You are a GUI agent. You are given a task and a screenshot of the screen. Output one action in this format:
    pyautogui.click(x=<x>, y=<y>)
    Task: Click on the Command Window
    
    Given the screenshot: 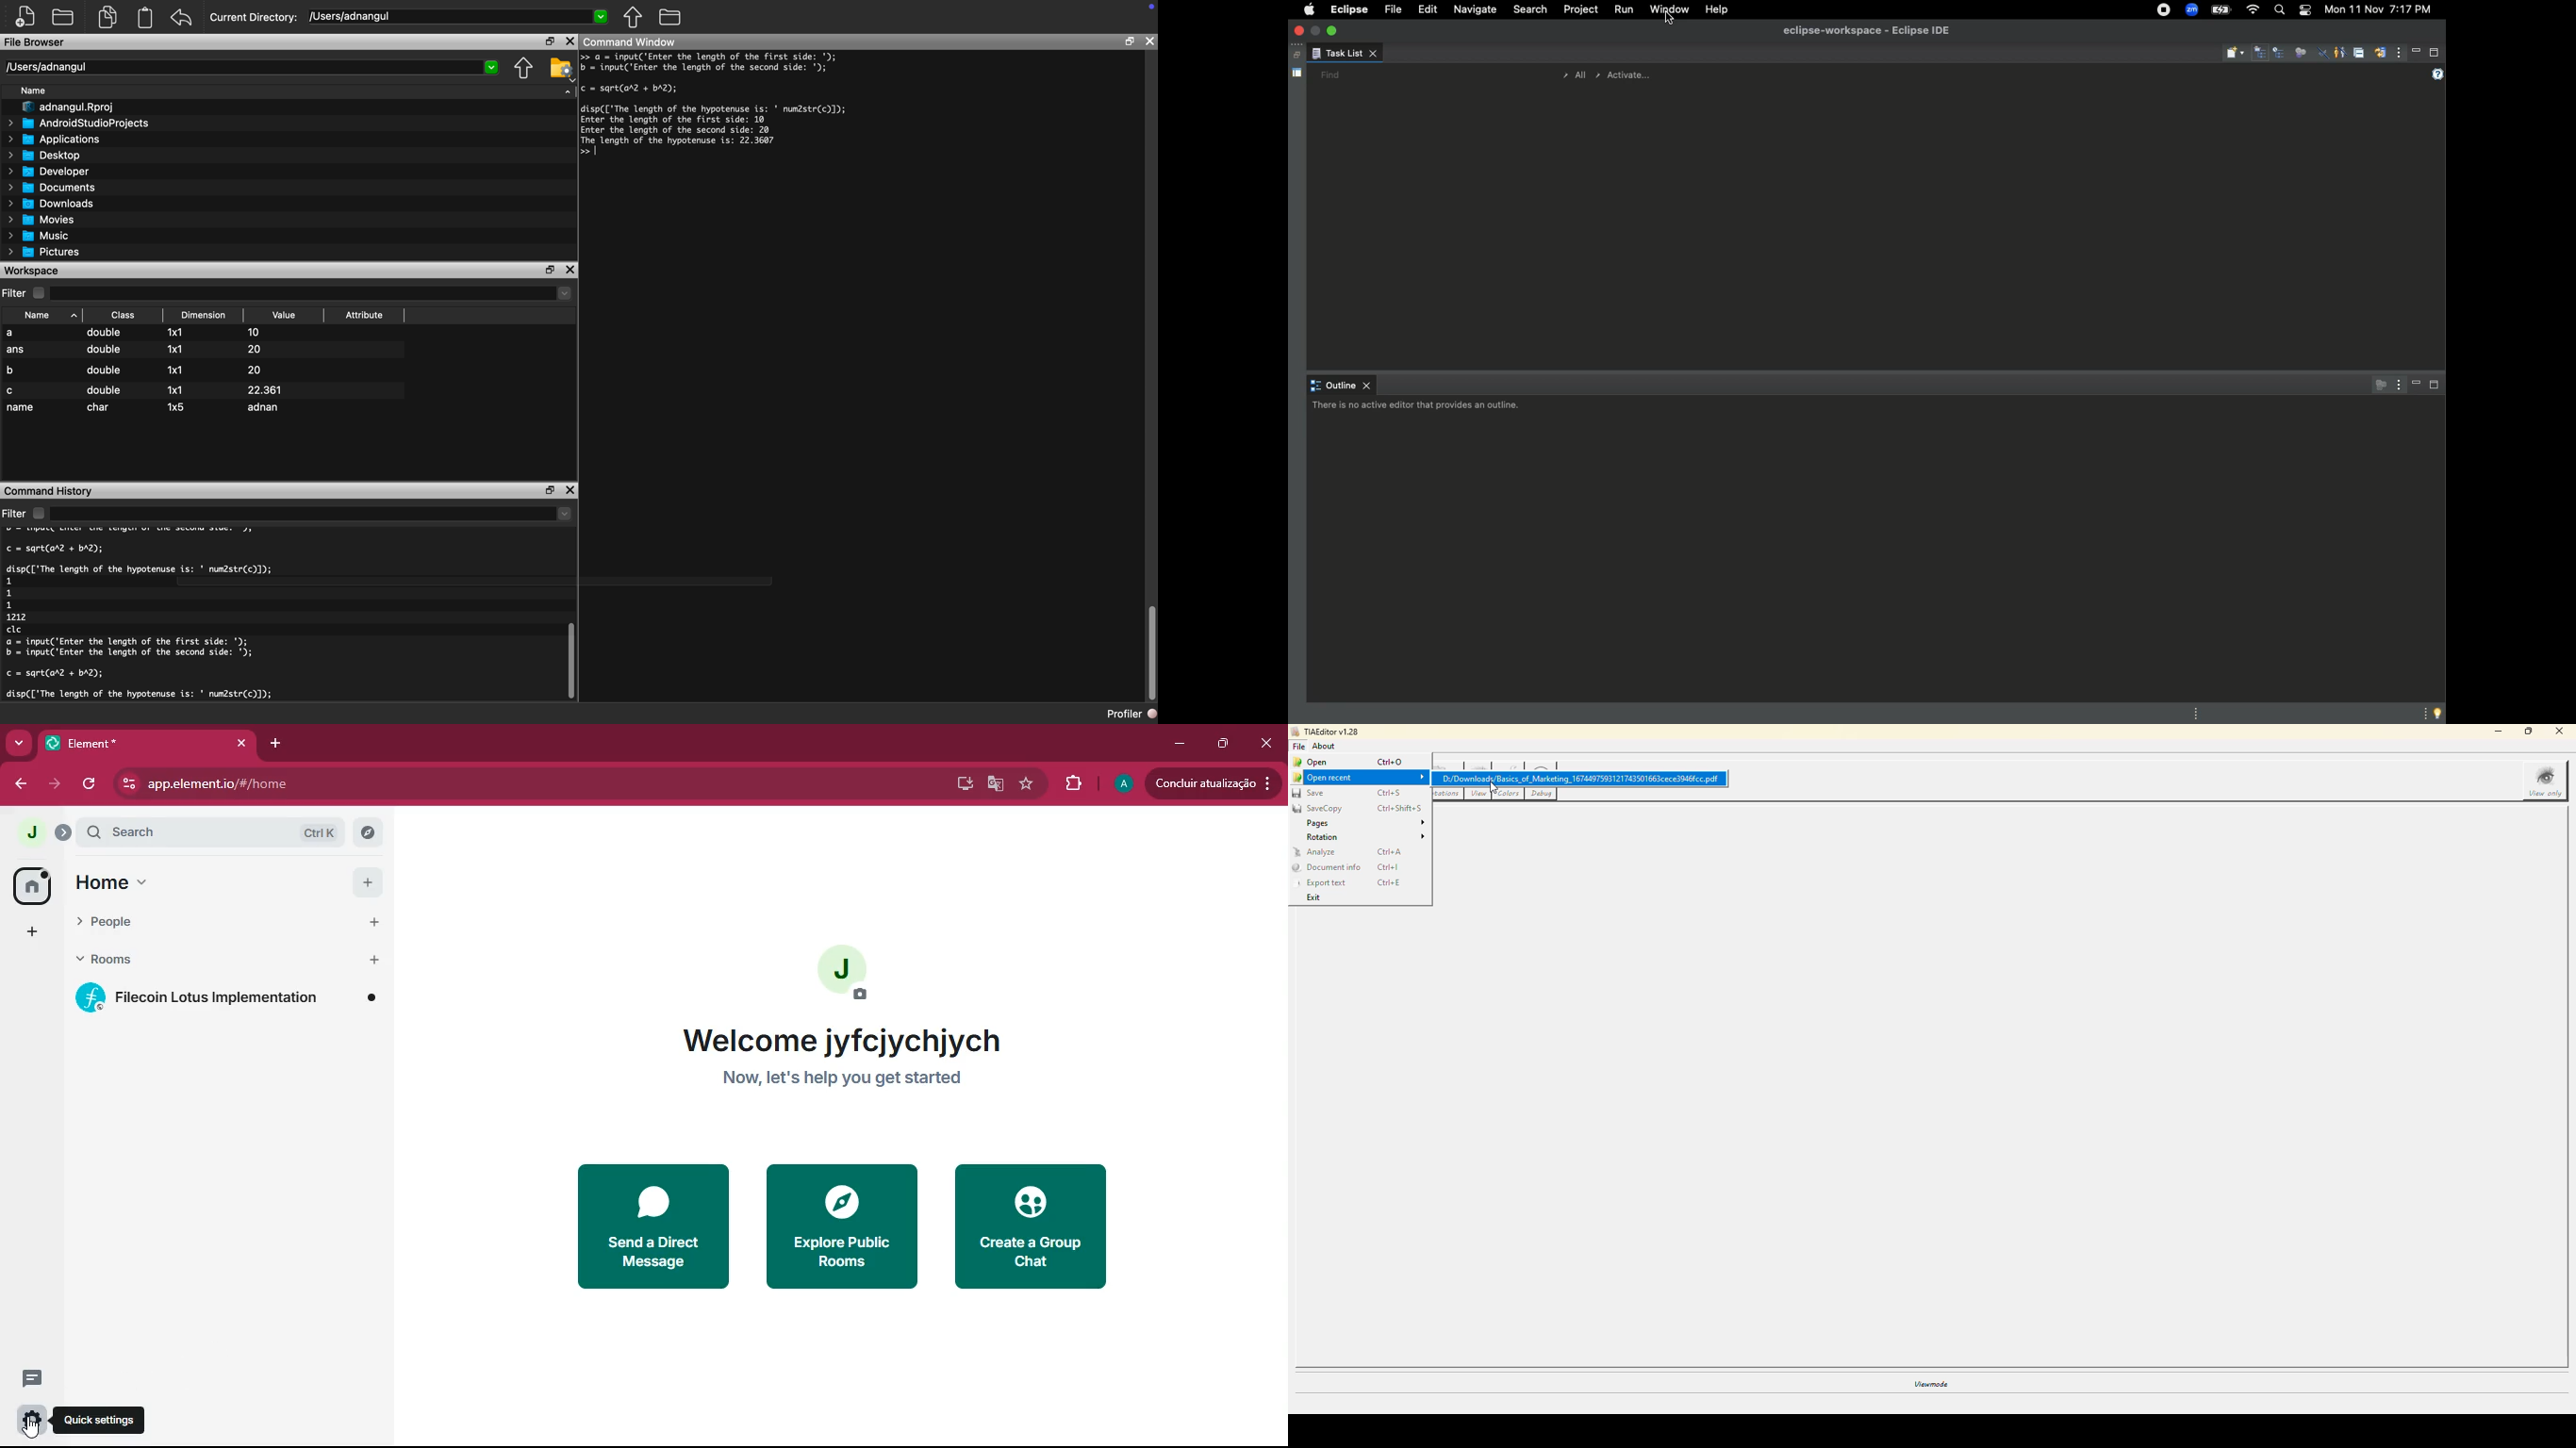 What is the action you would take?
    pyautogui.click(x=631, y=43)
    